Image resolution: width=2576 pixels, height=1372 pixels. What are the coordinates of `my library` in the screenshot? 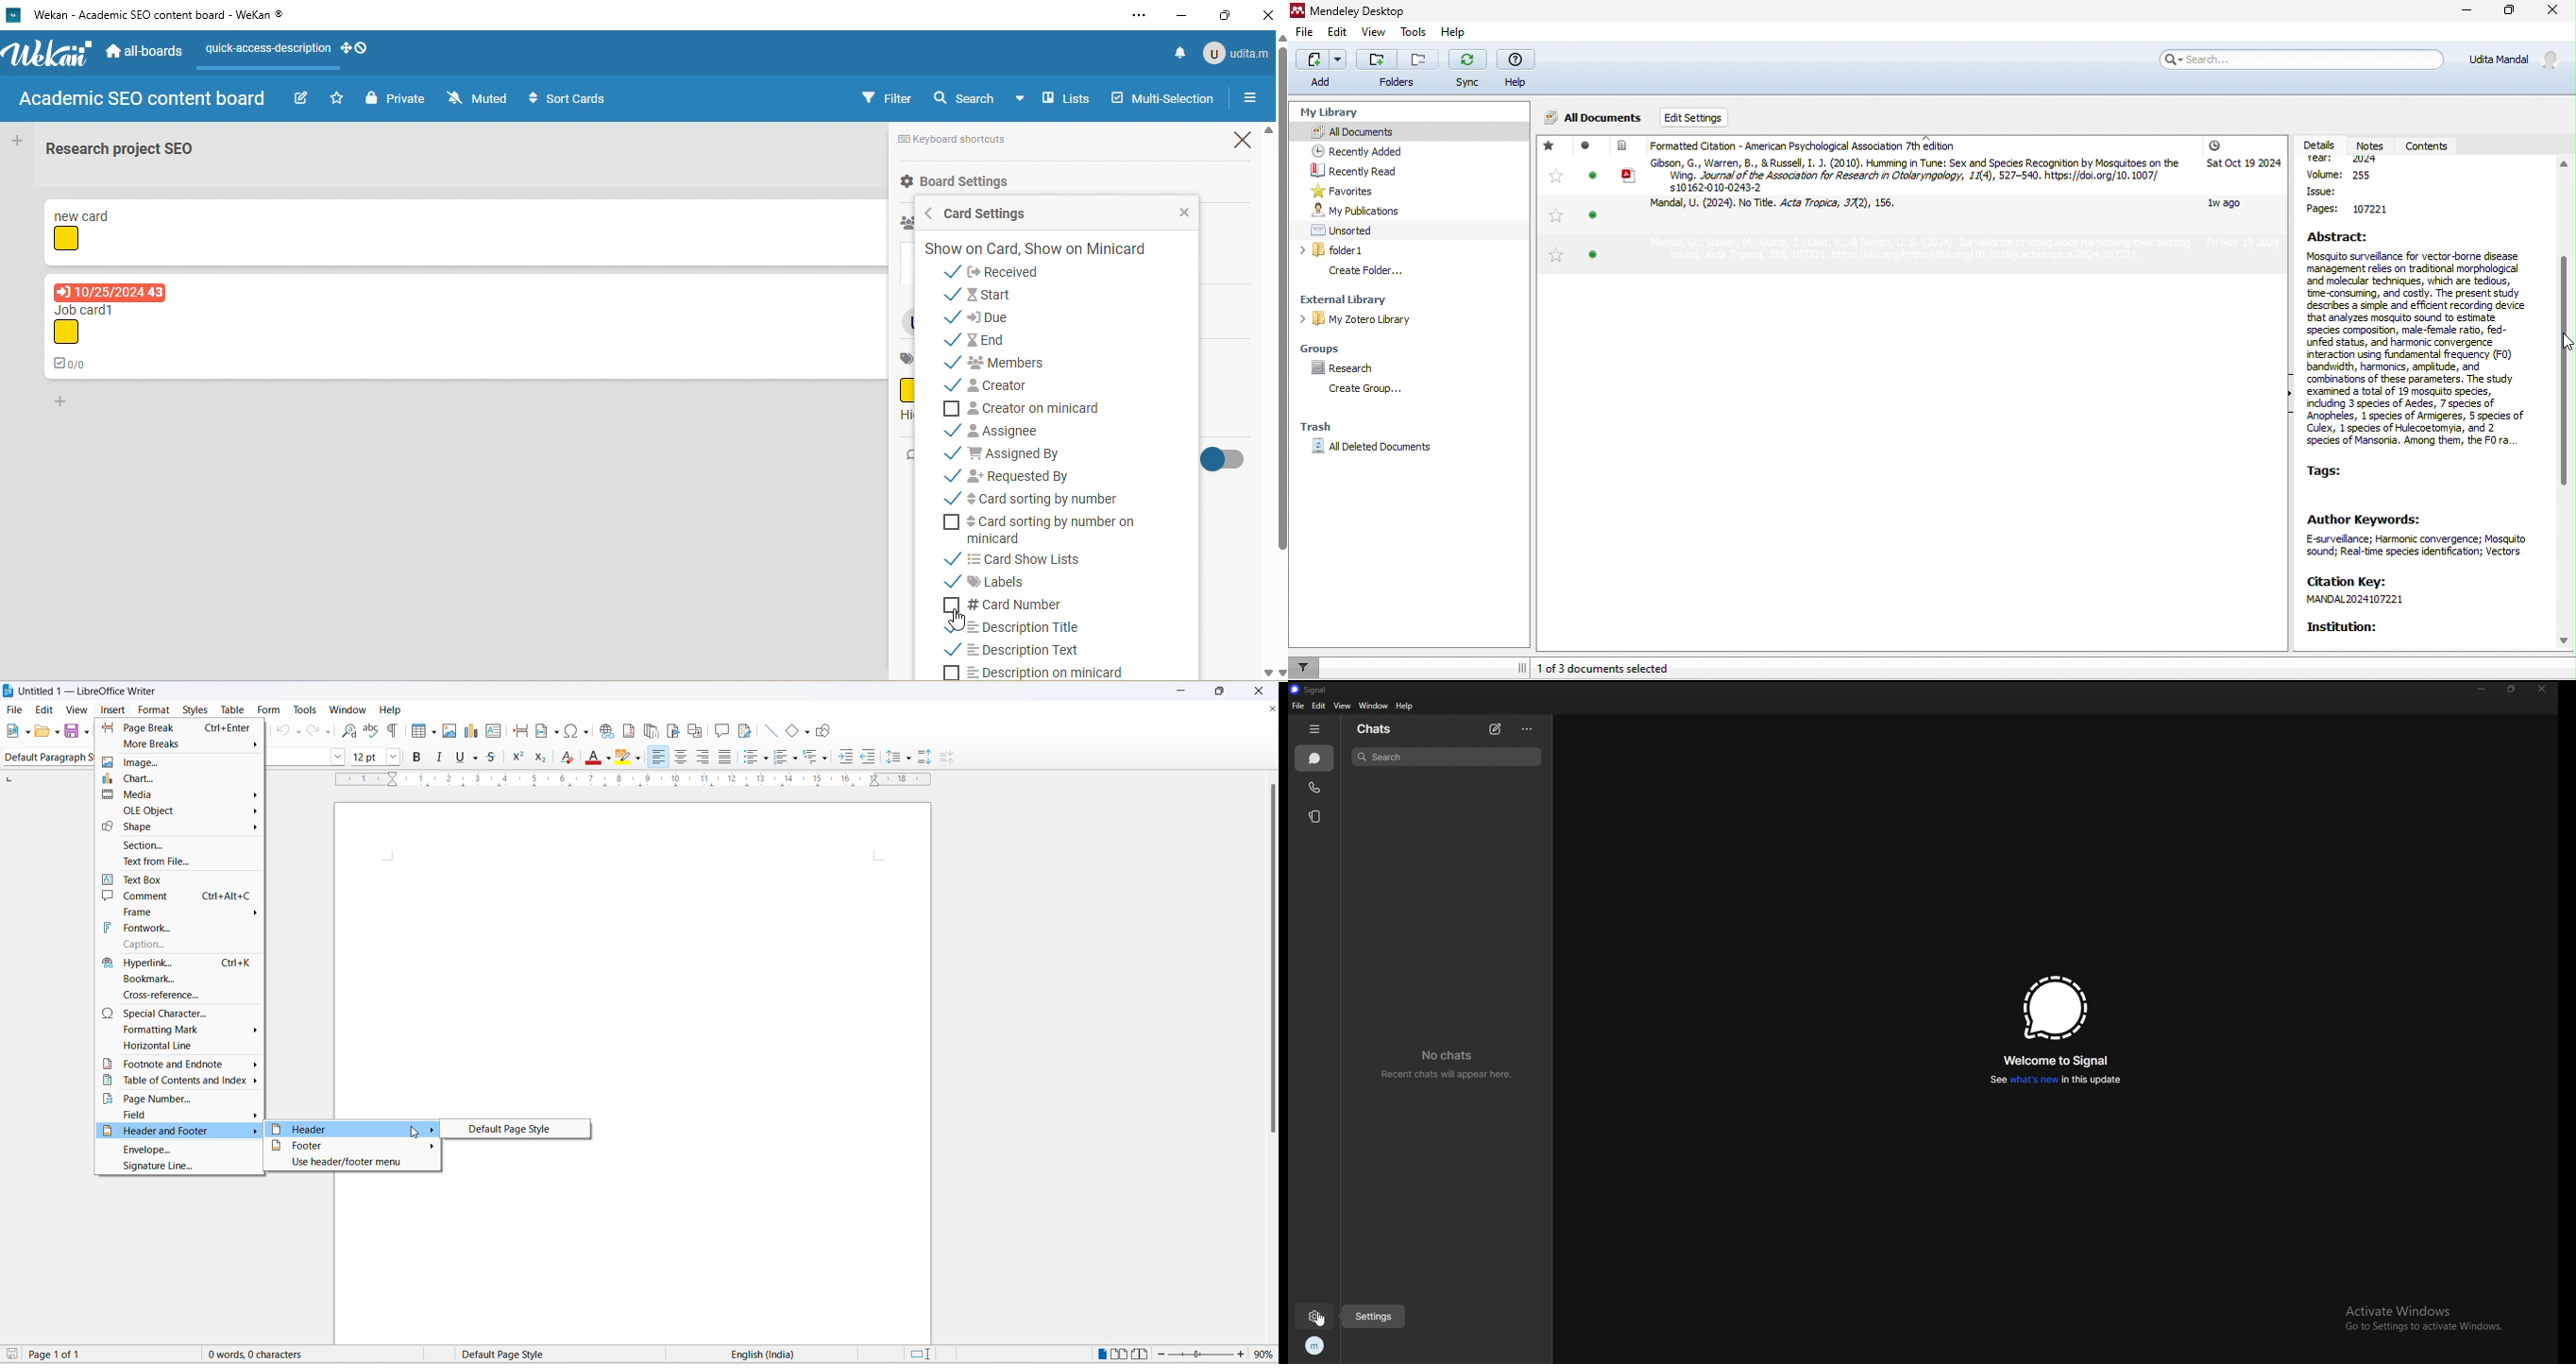 It's located at (1327, 108).